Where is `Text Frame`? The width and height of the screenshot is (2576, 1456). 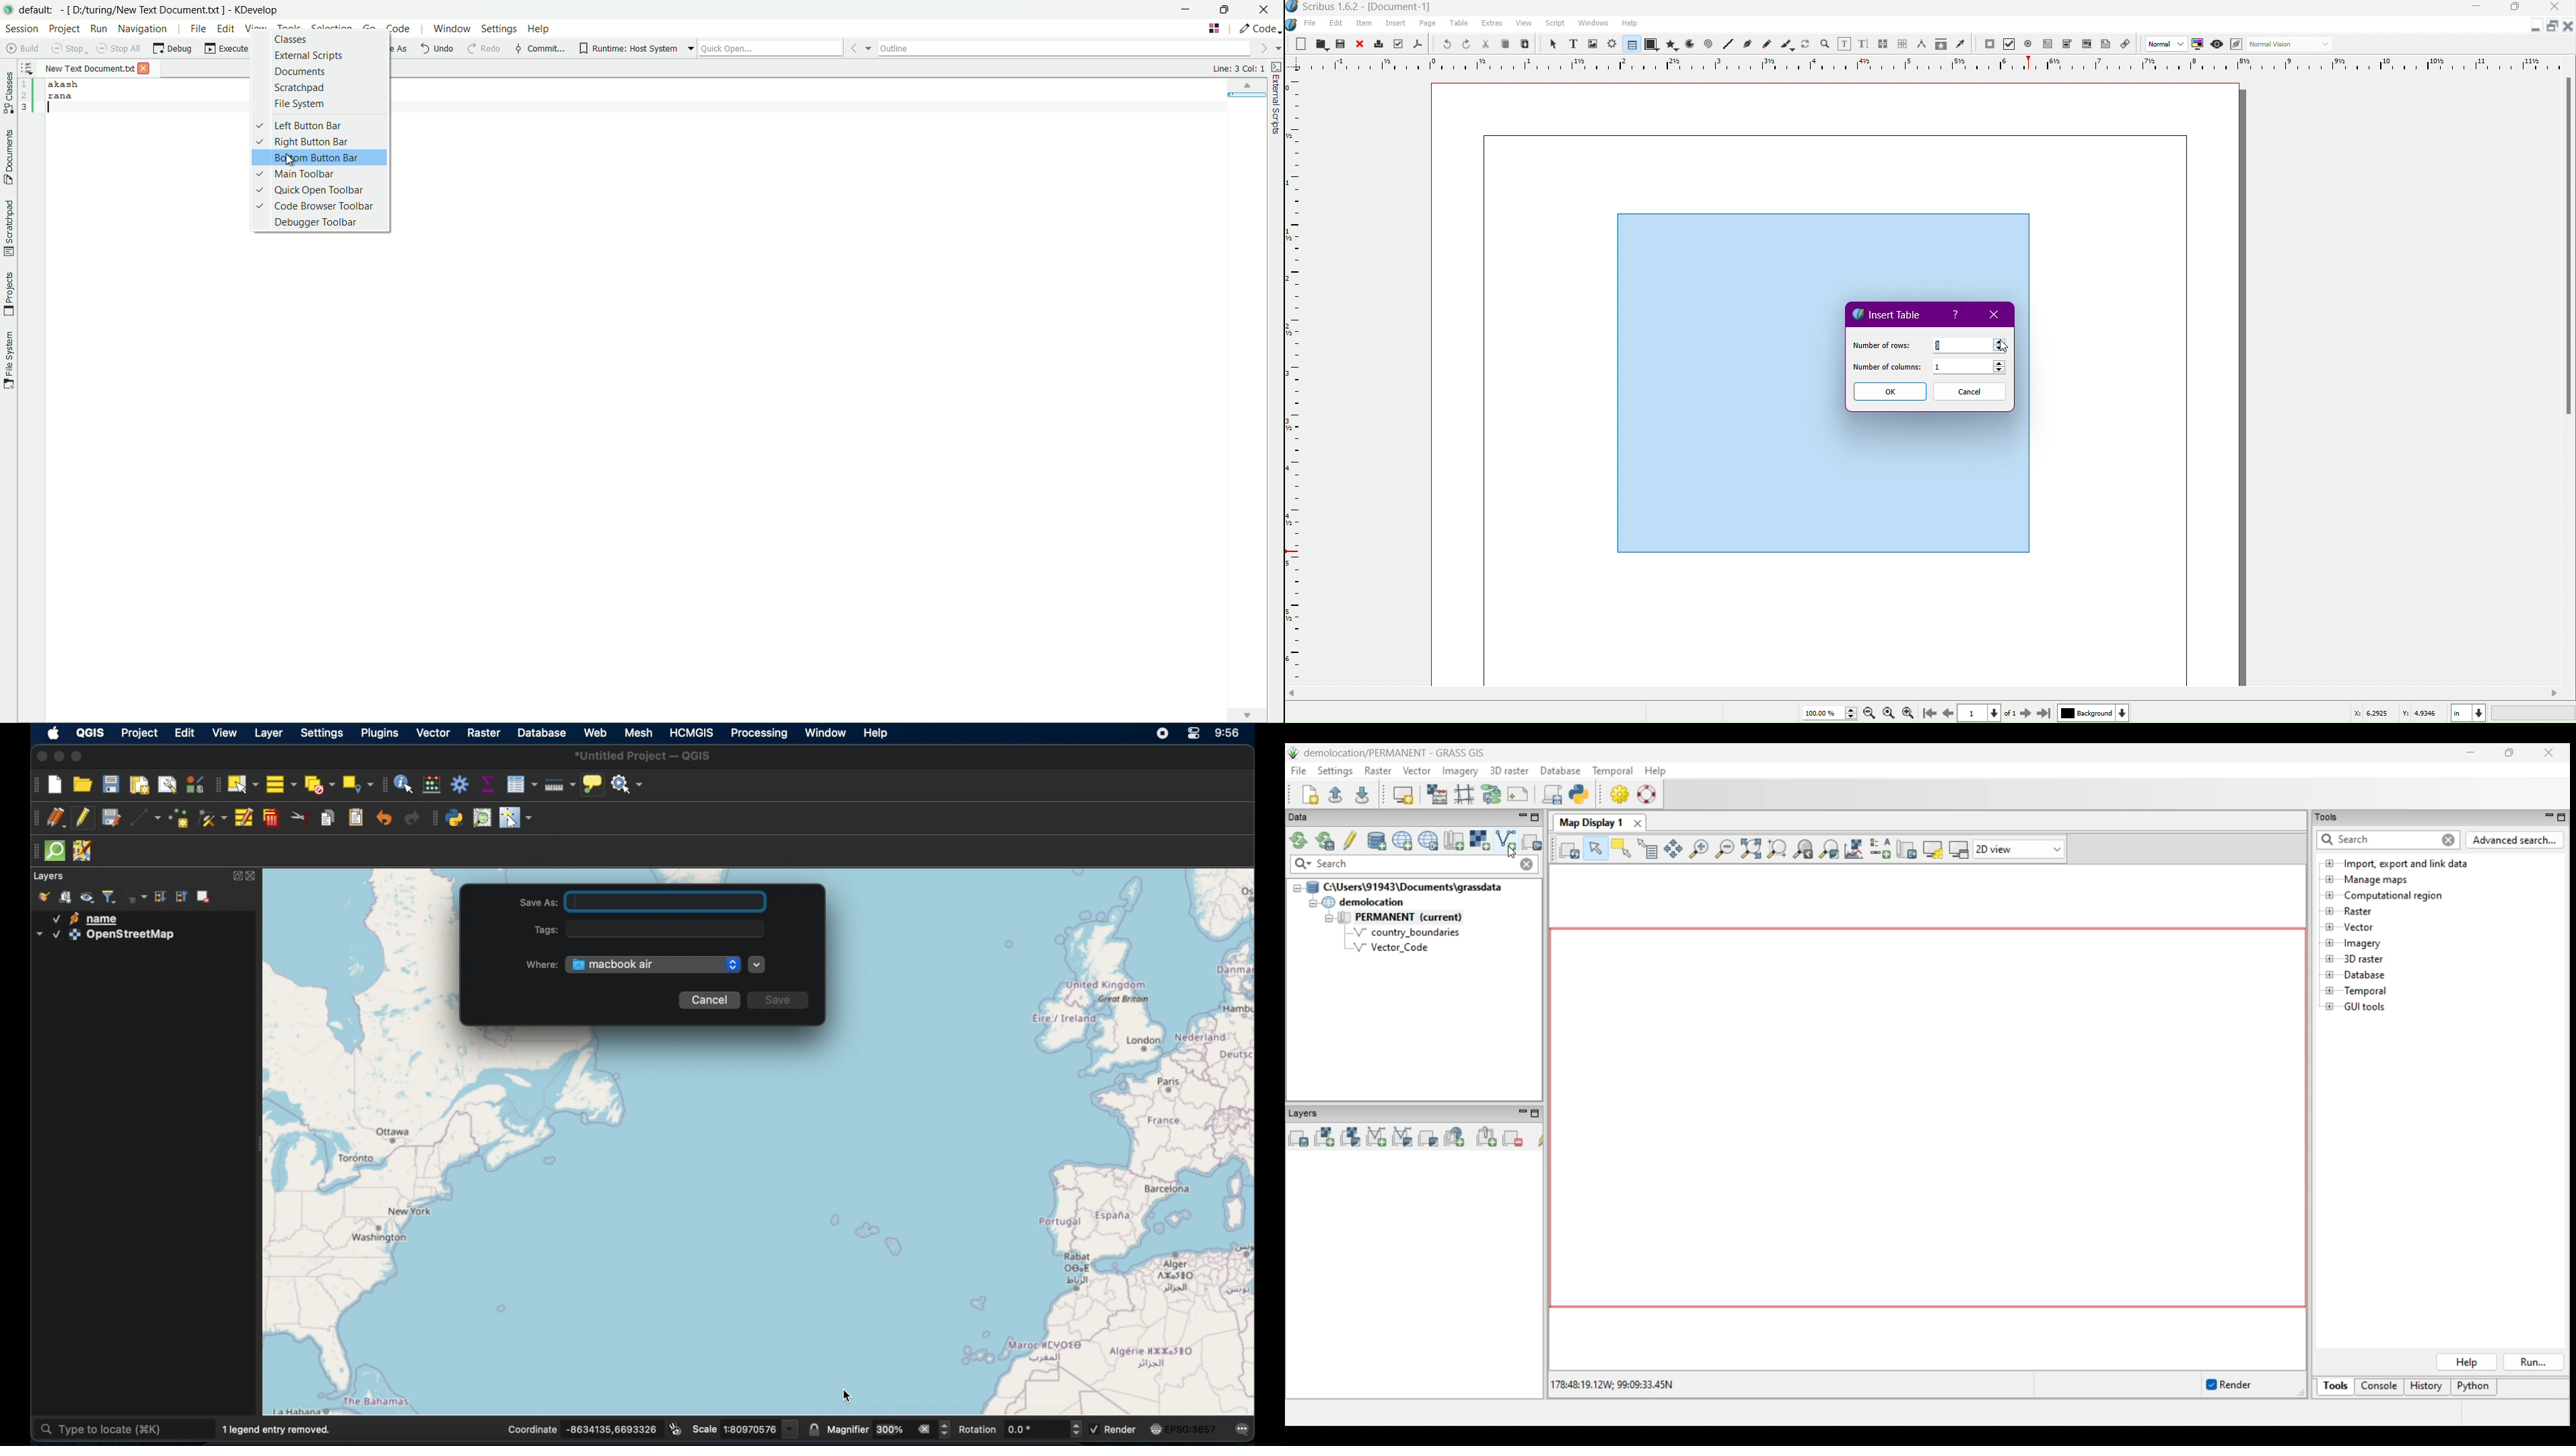 Text Frame is located at coordinates (1572, 44).